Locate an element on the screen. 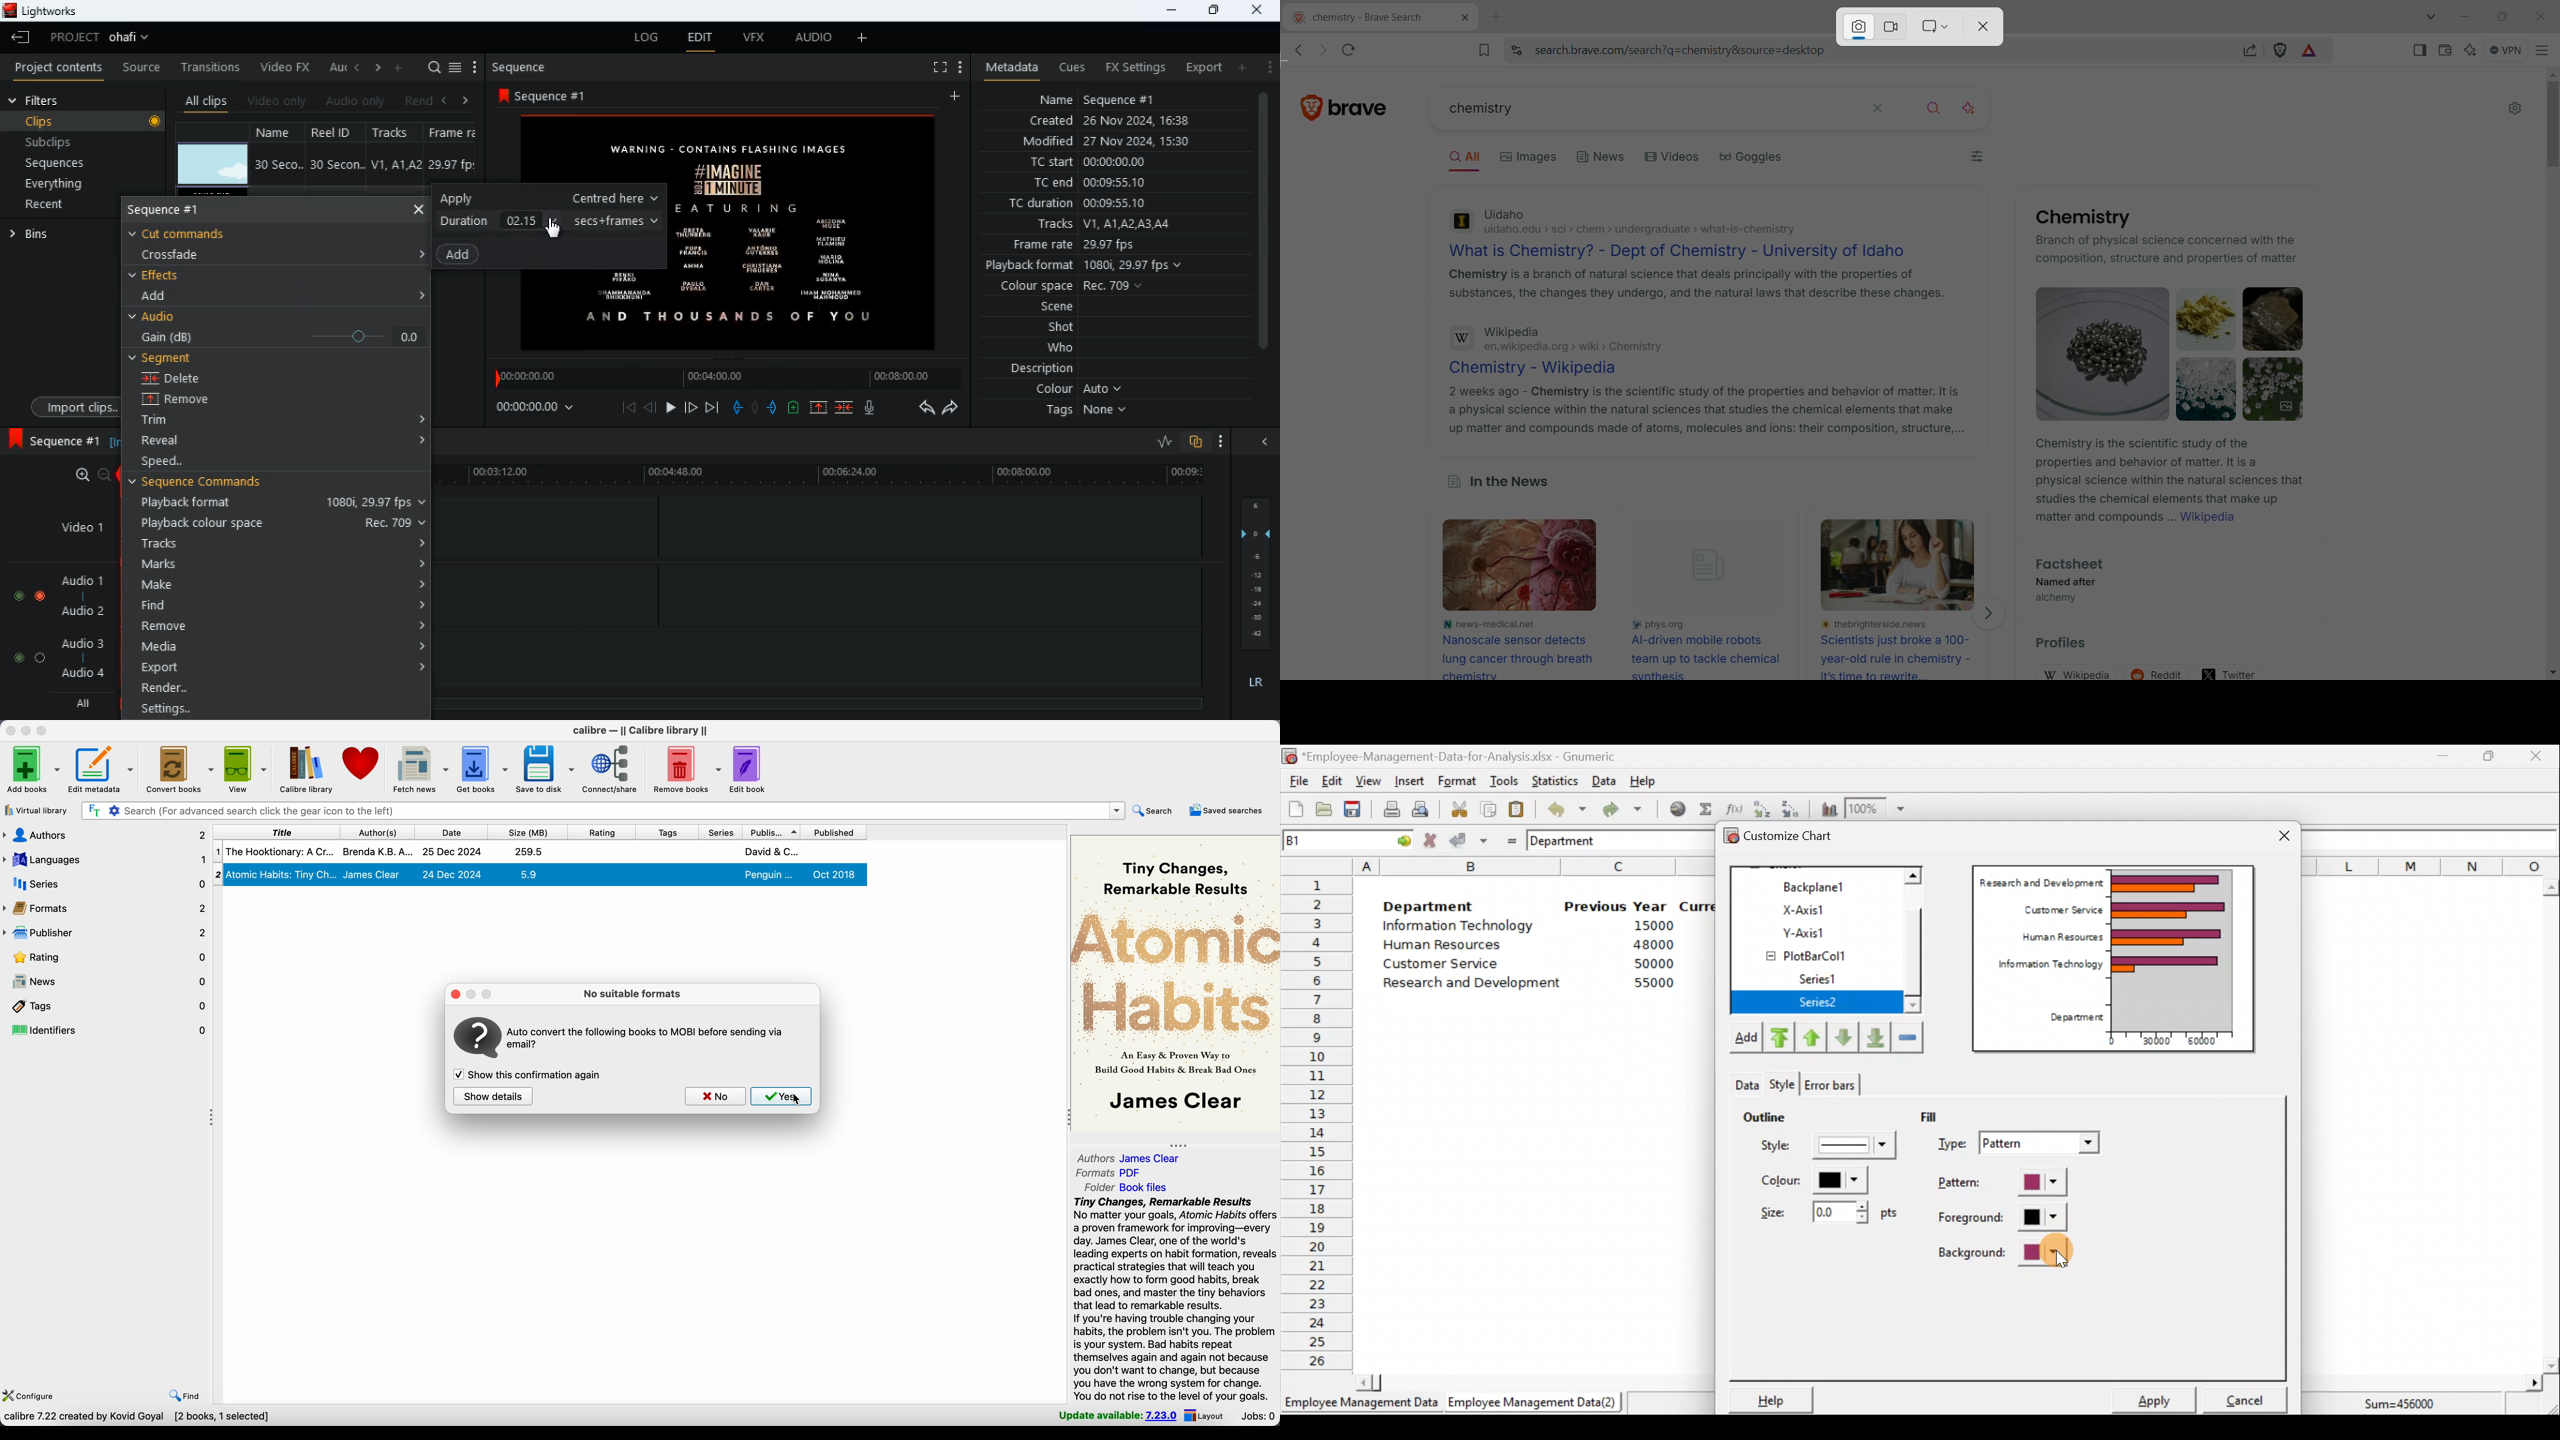 This screenshot has width=2576, height=1456. Paste the clipboard is located at coordinates (1516, 809).